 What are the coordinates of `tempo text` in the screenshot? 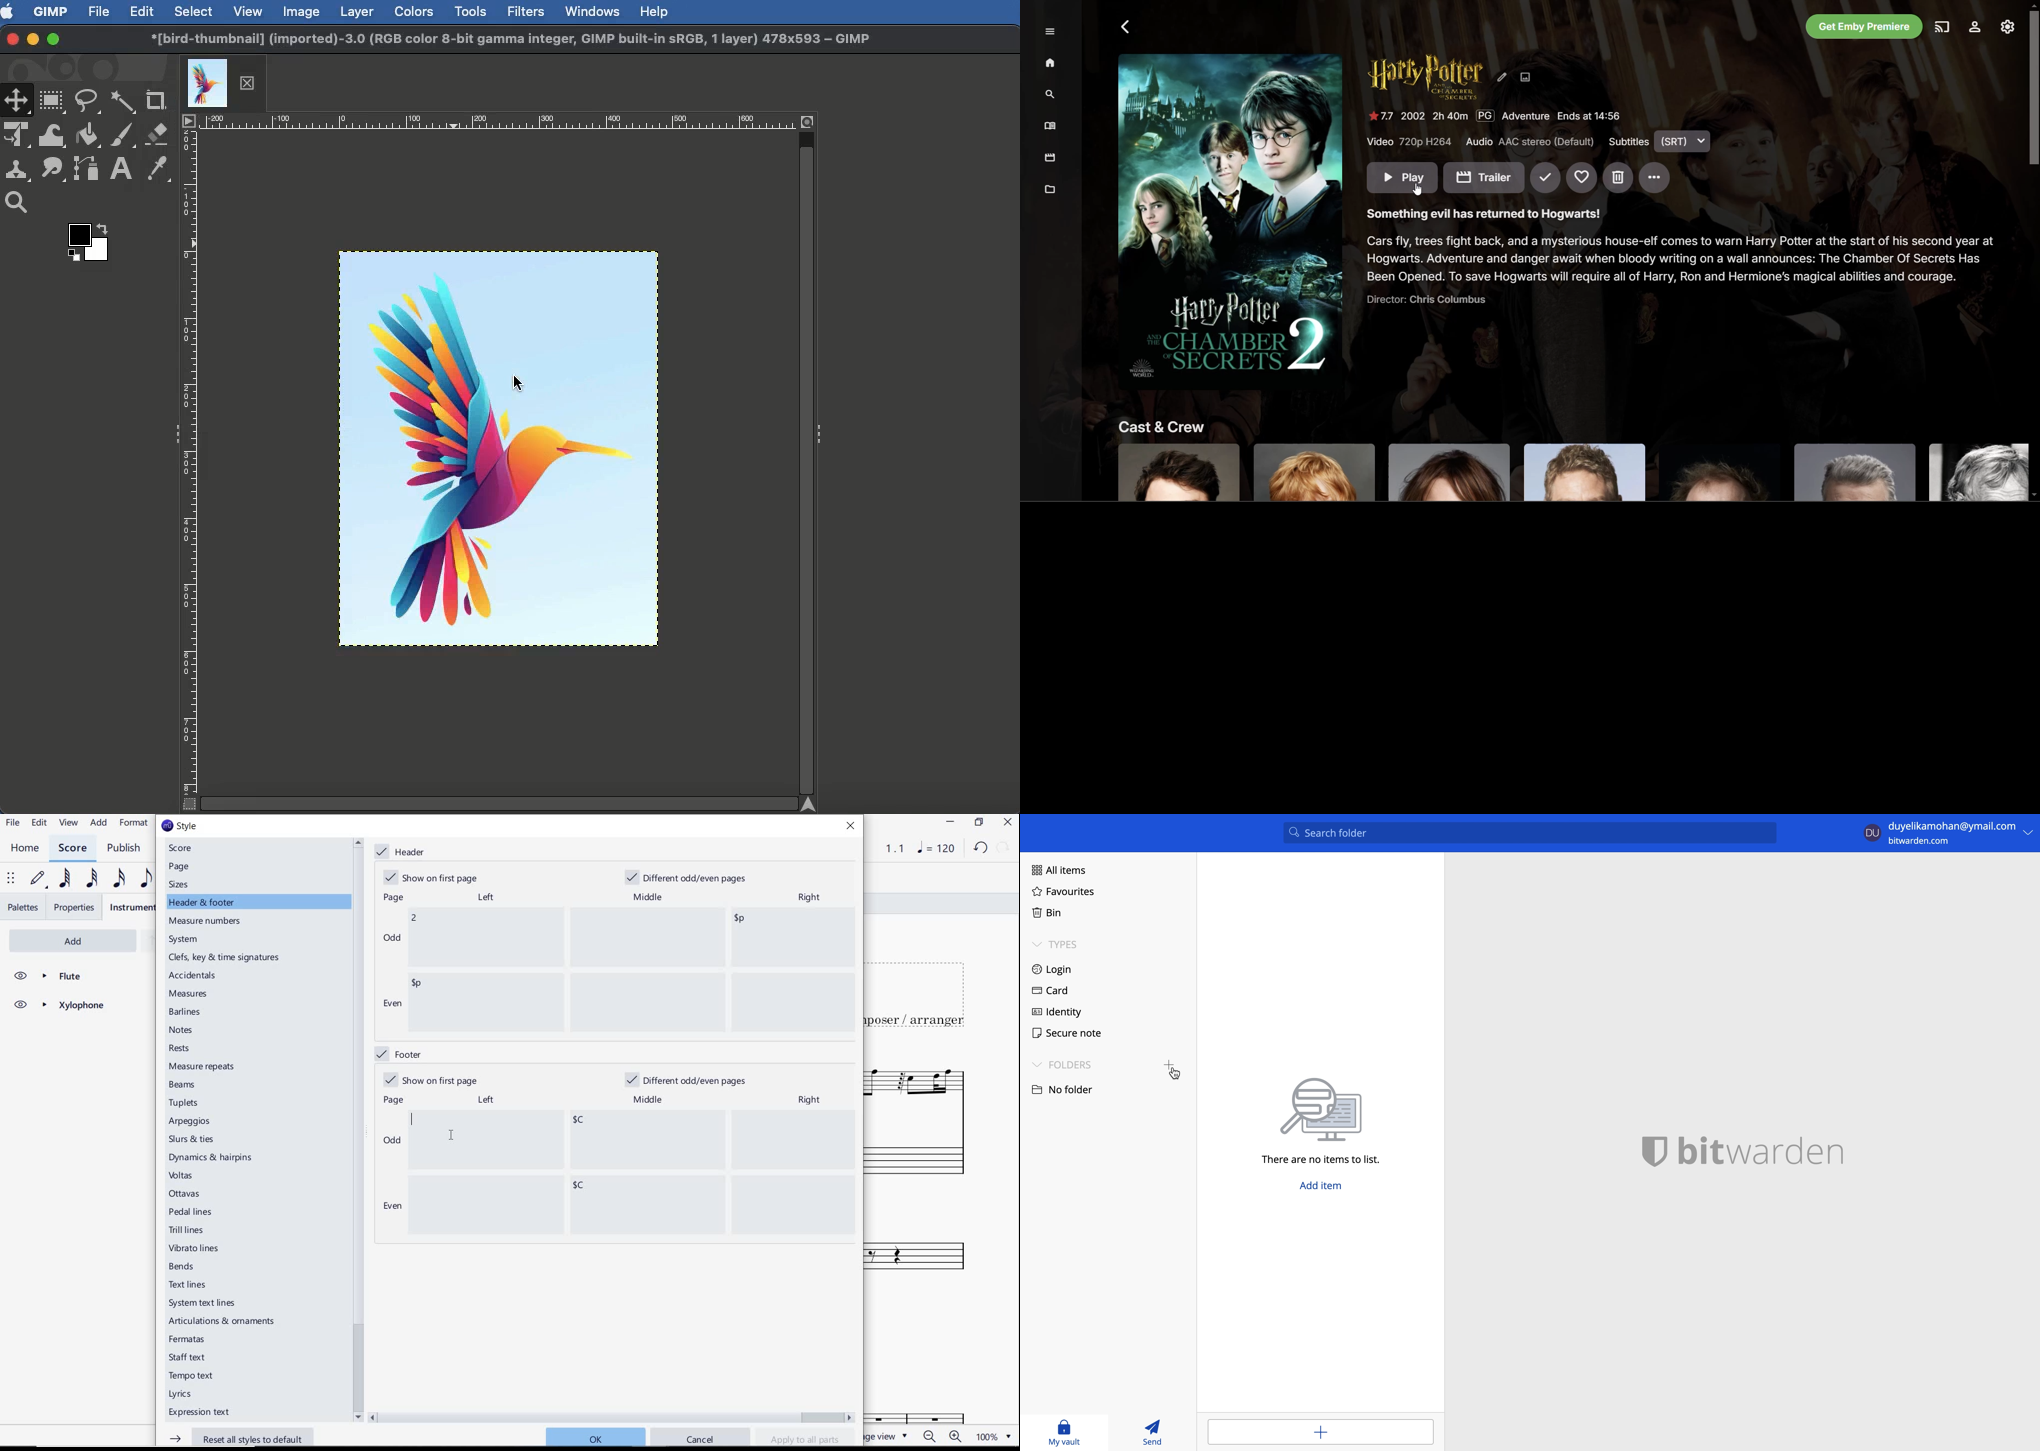 It's located at (192, 1378).